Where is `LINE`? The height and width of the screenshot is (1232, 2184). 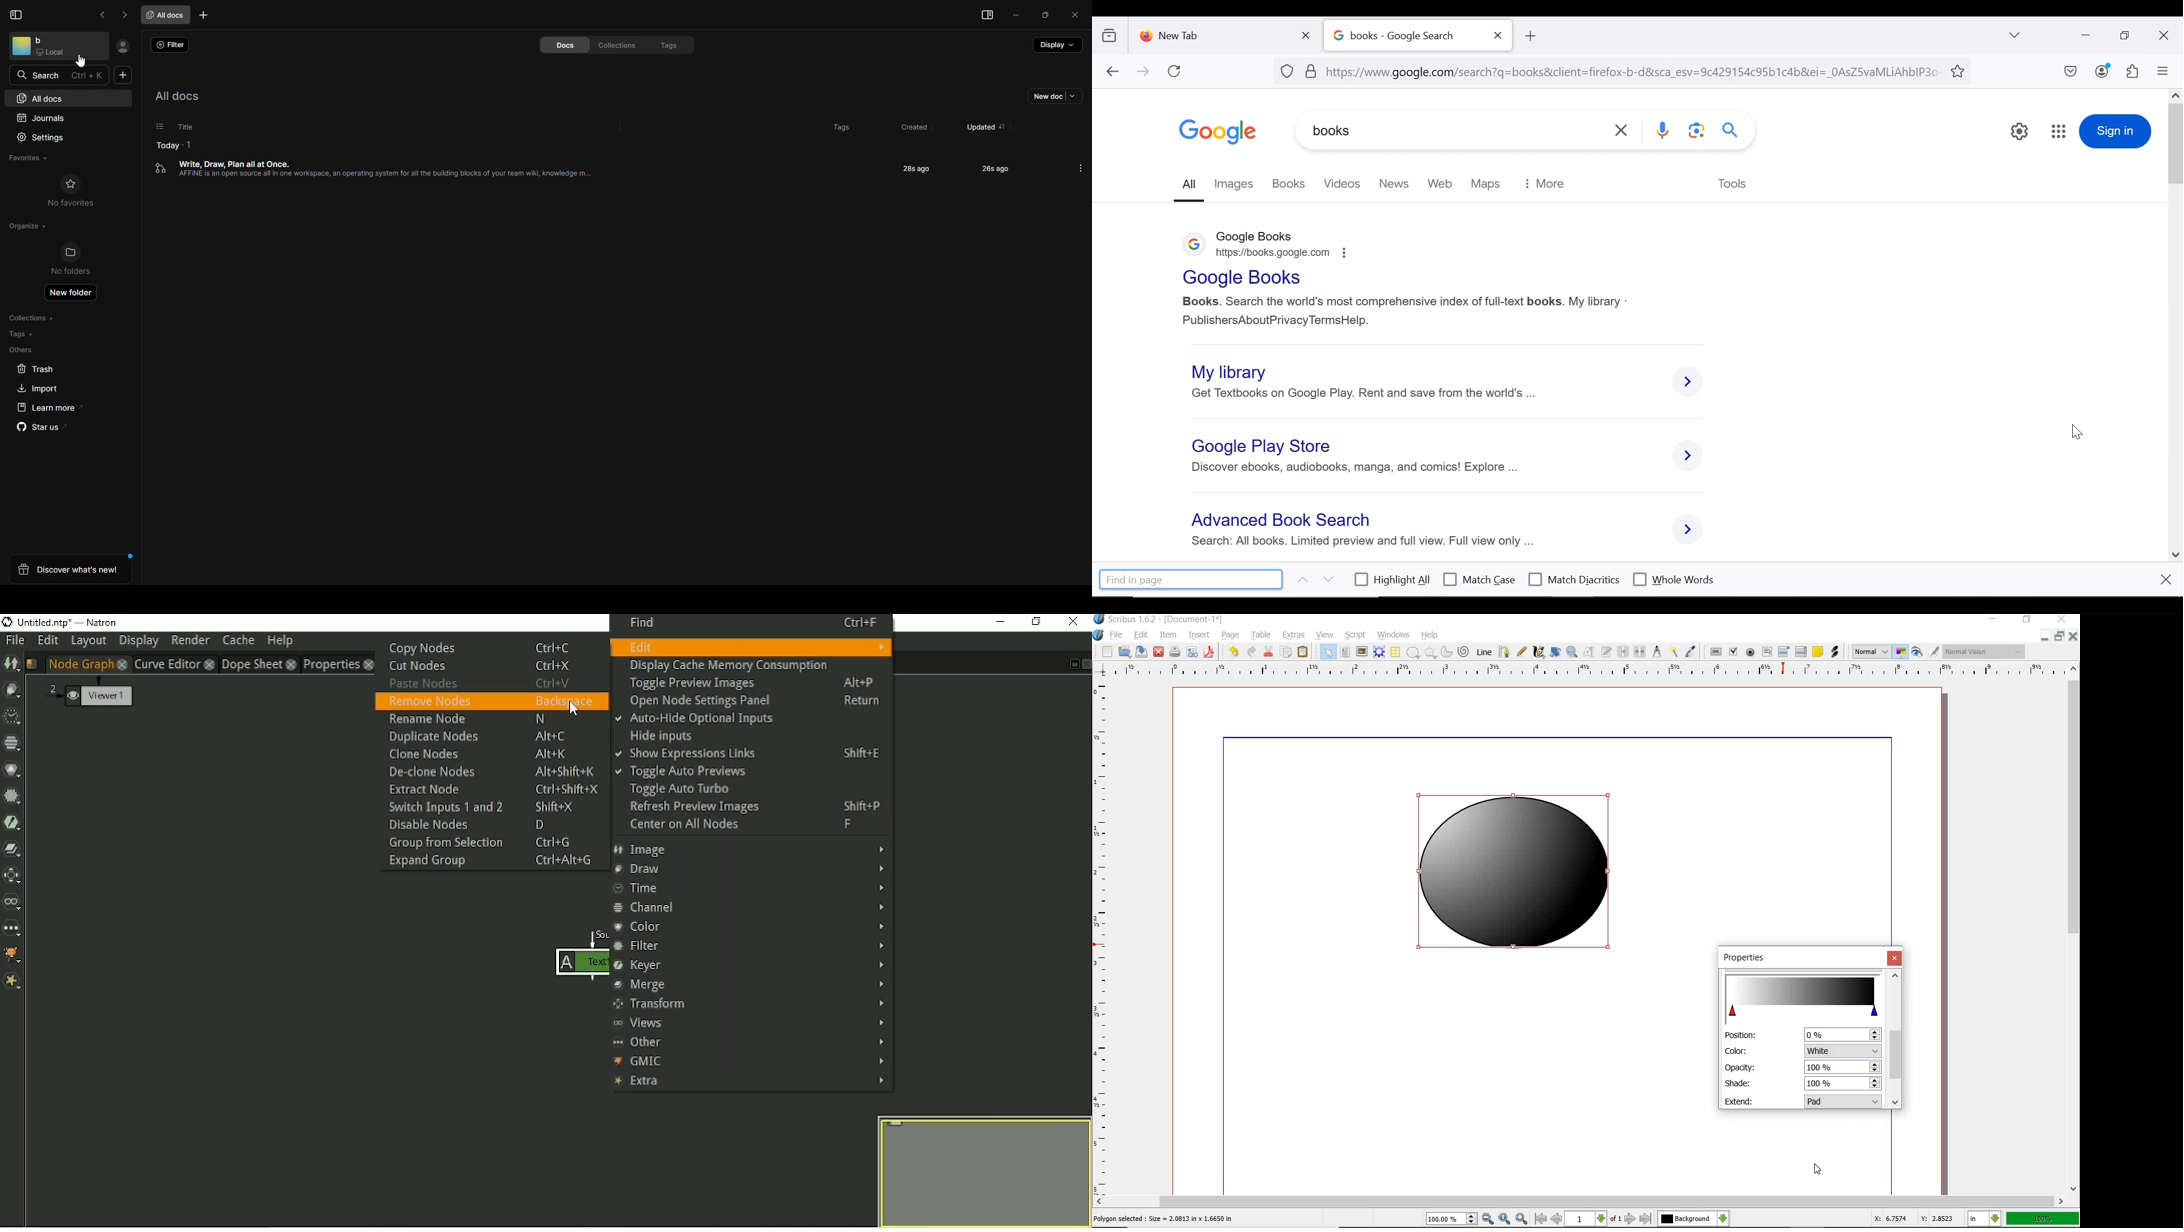 LINE is located at coordinates (1485, 652).